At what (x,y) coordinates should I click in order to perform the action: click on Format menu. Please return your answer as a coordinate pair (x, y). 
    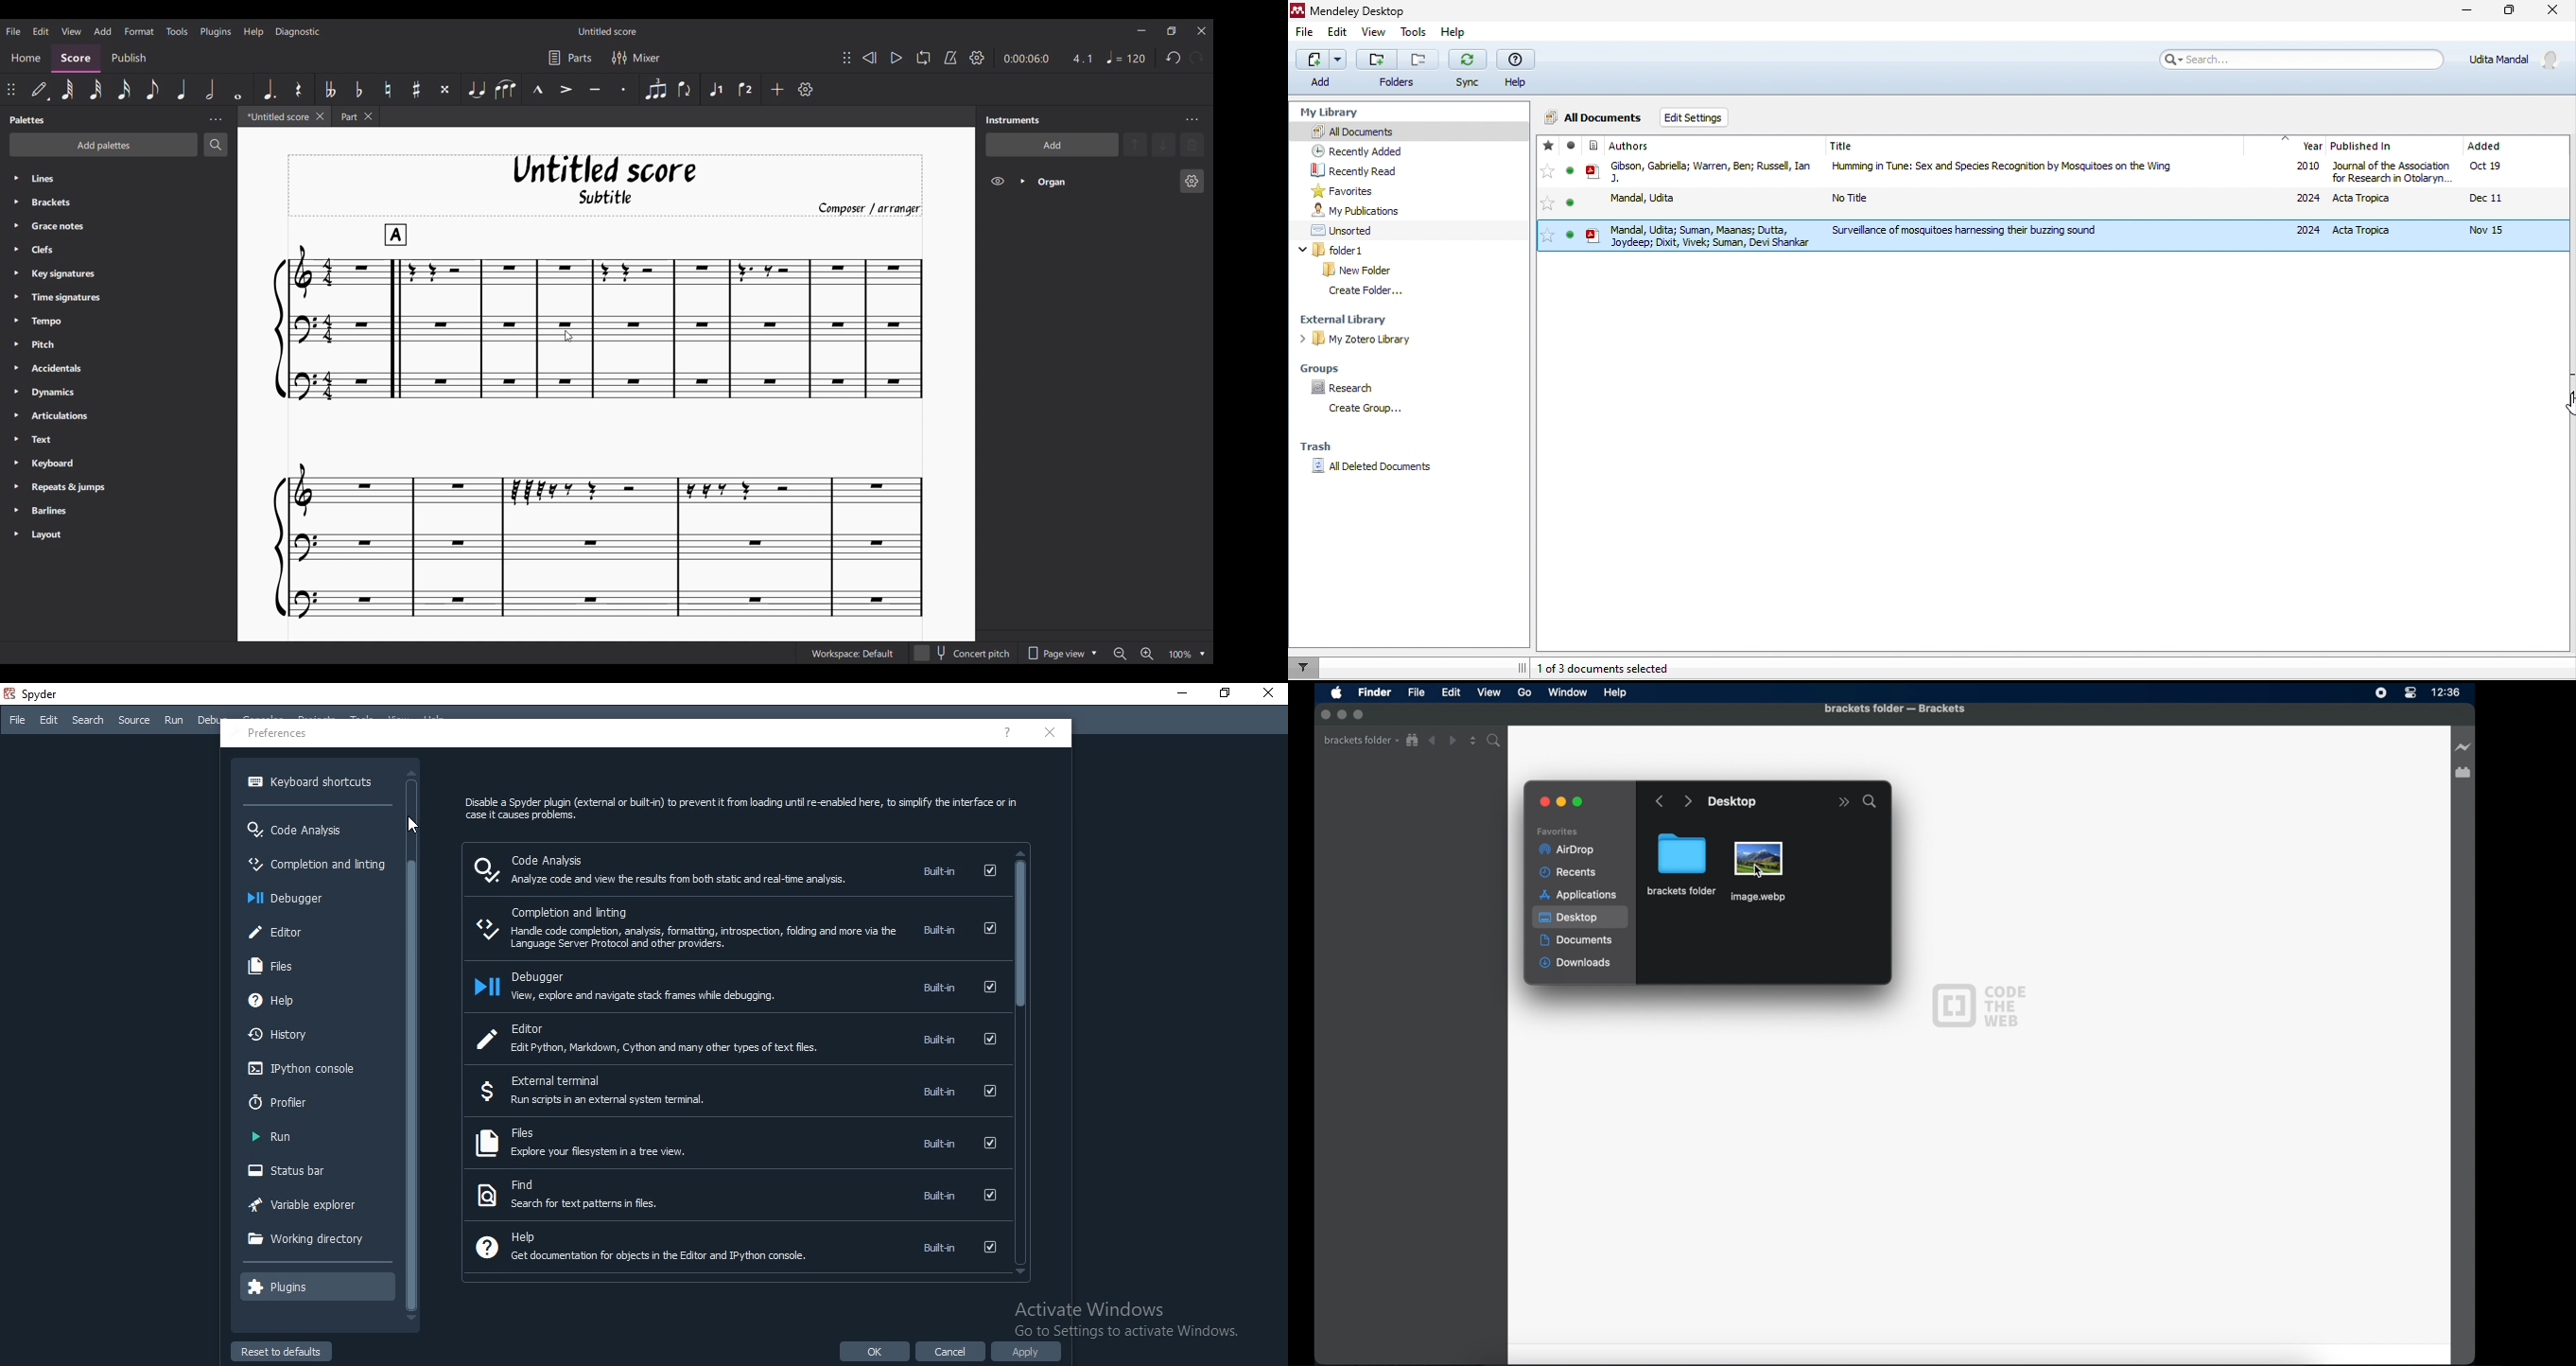
    Looking at the image, I should click on (139, 31).